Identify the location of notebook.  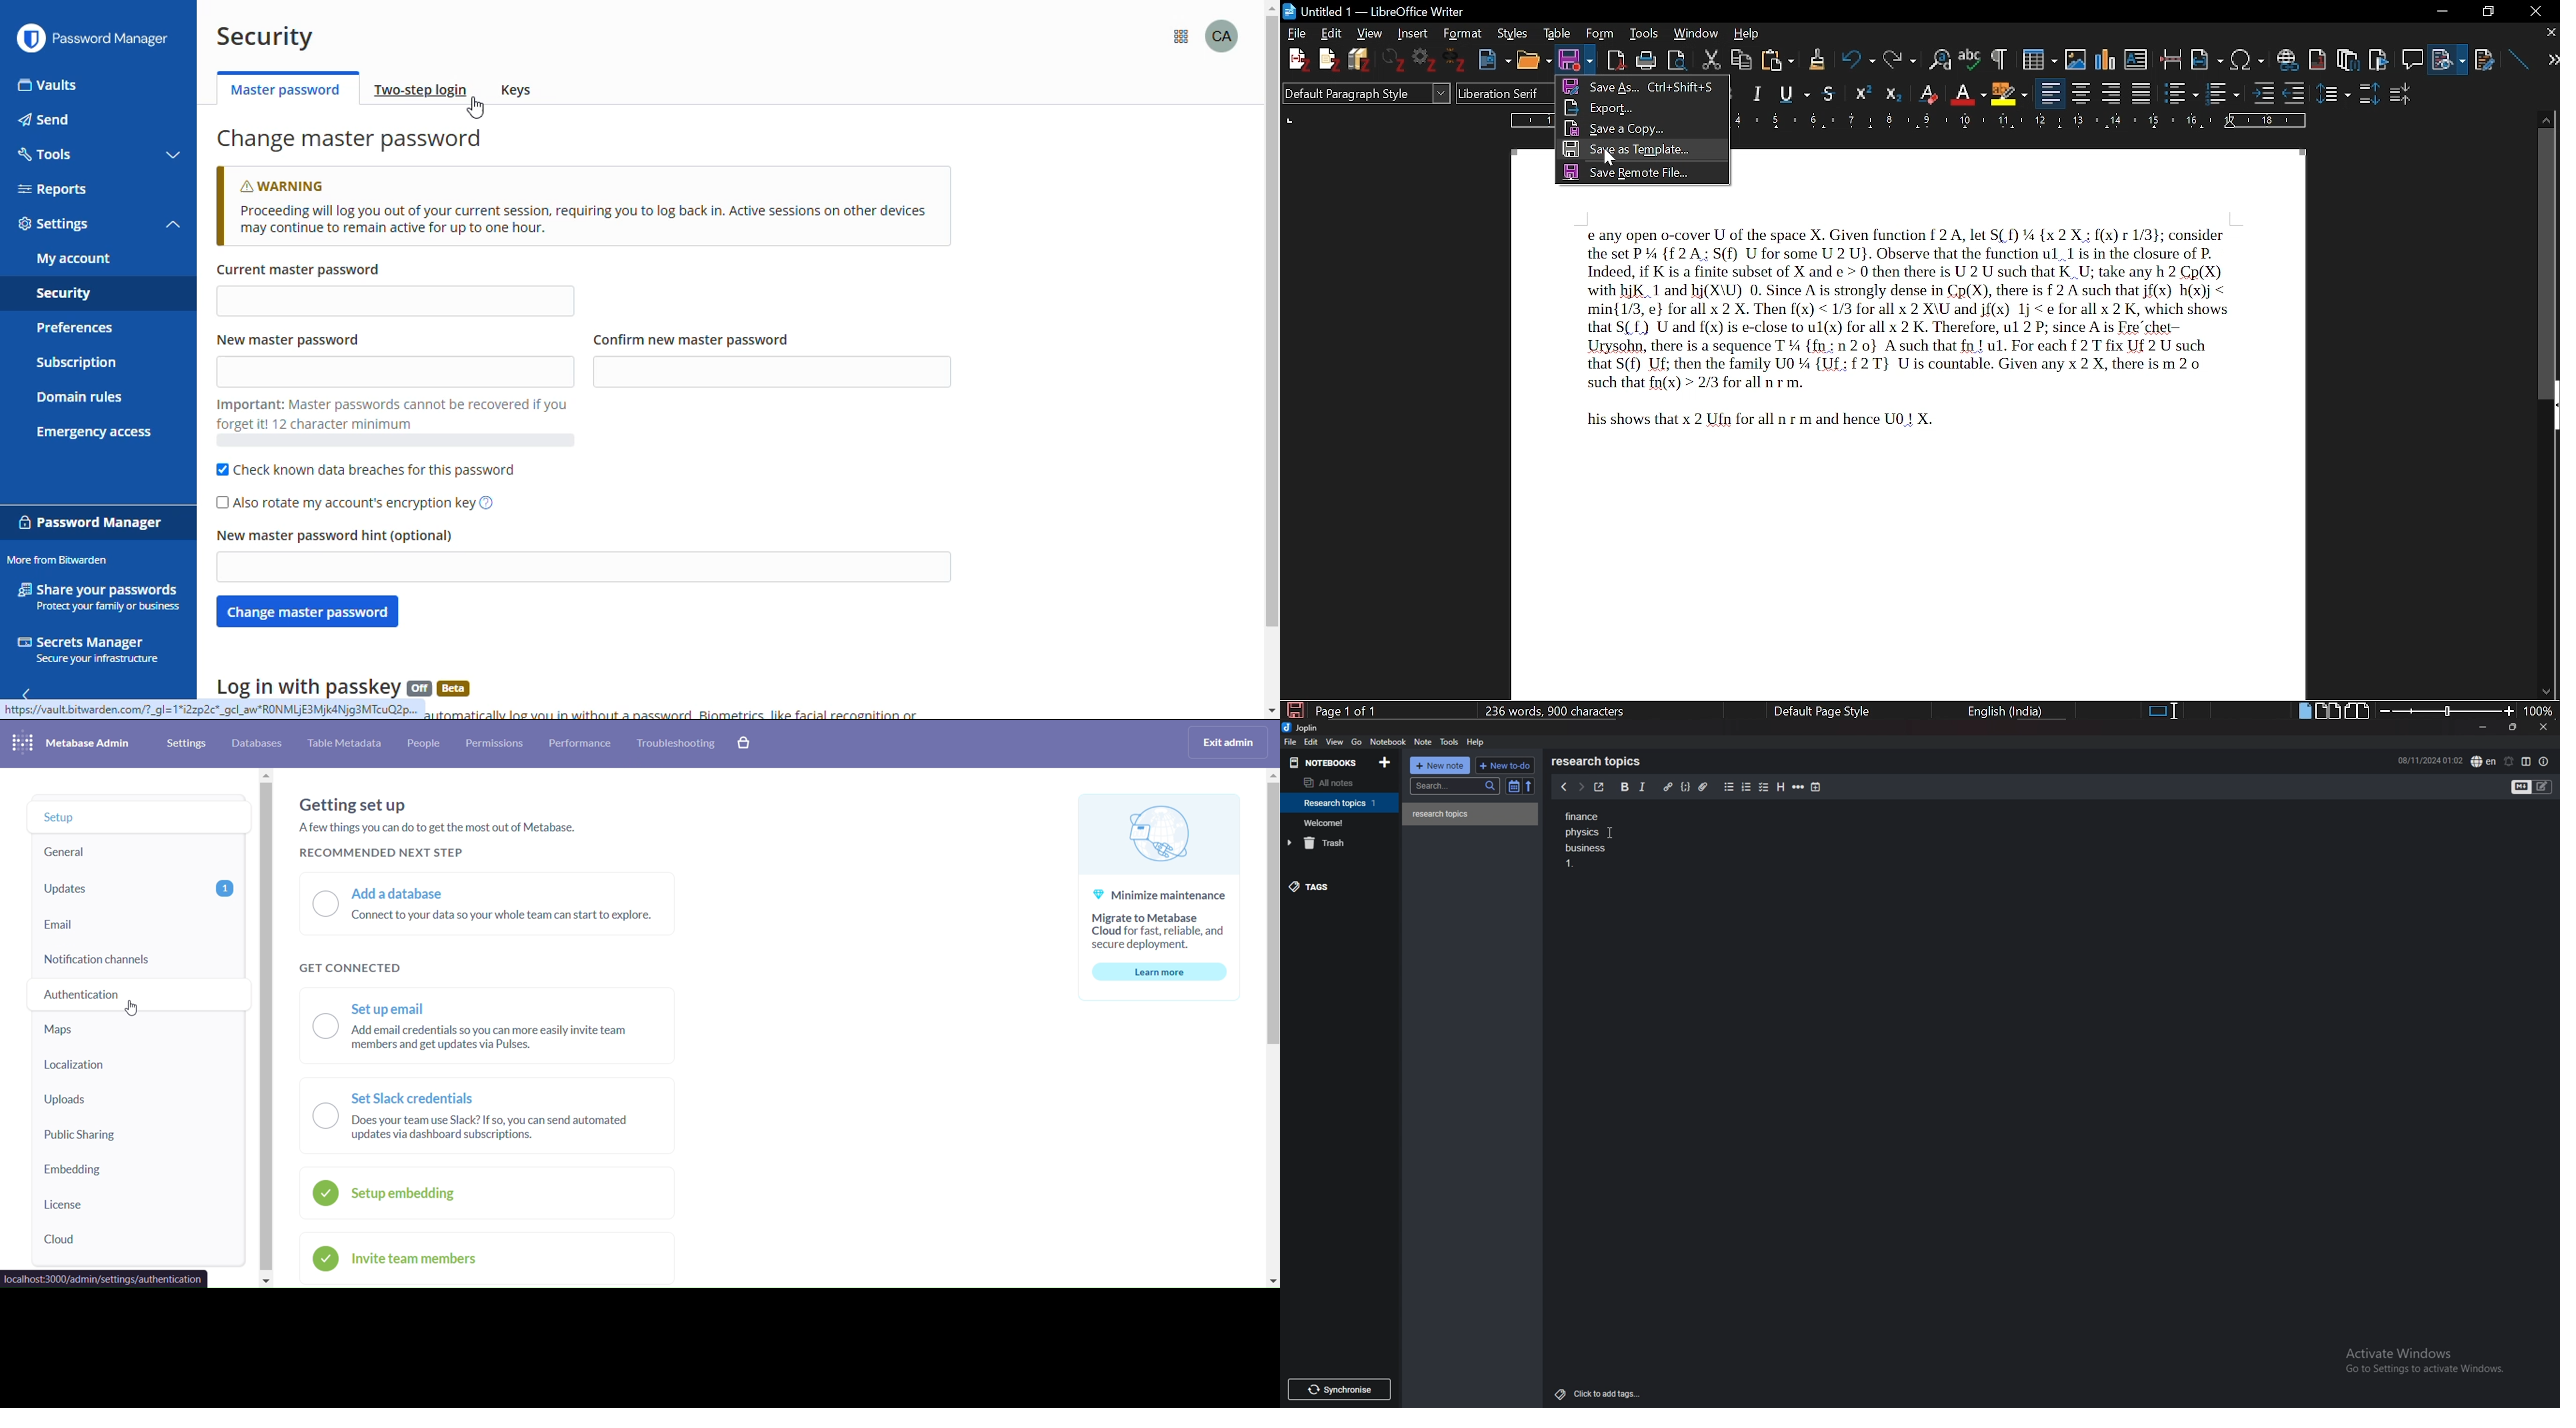
(1341, 822).